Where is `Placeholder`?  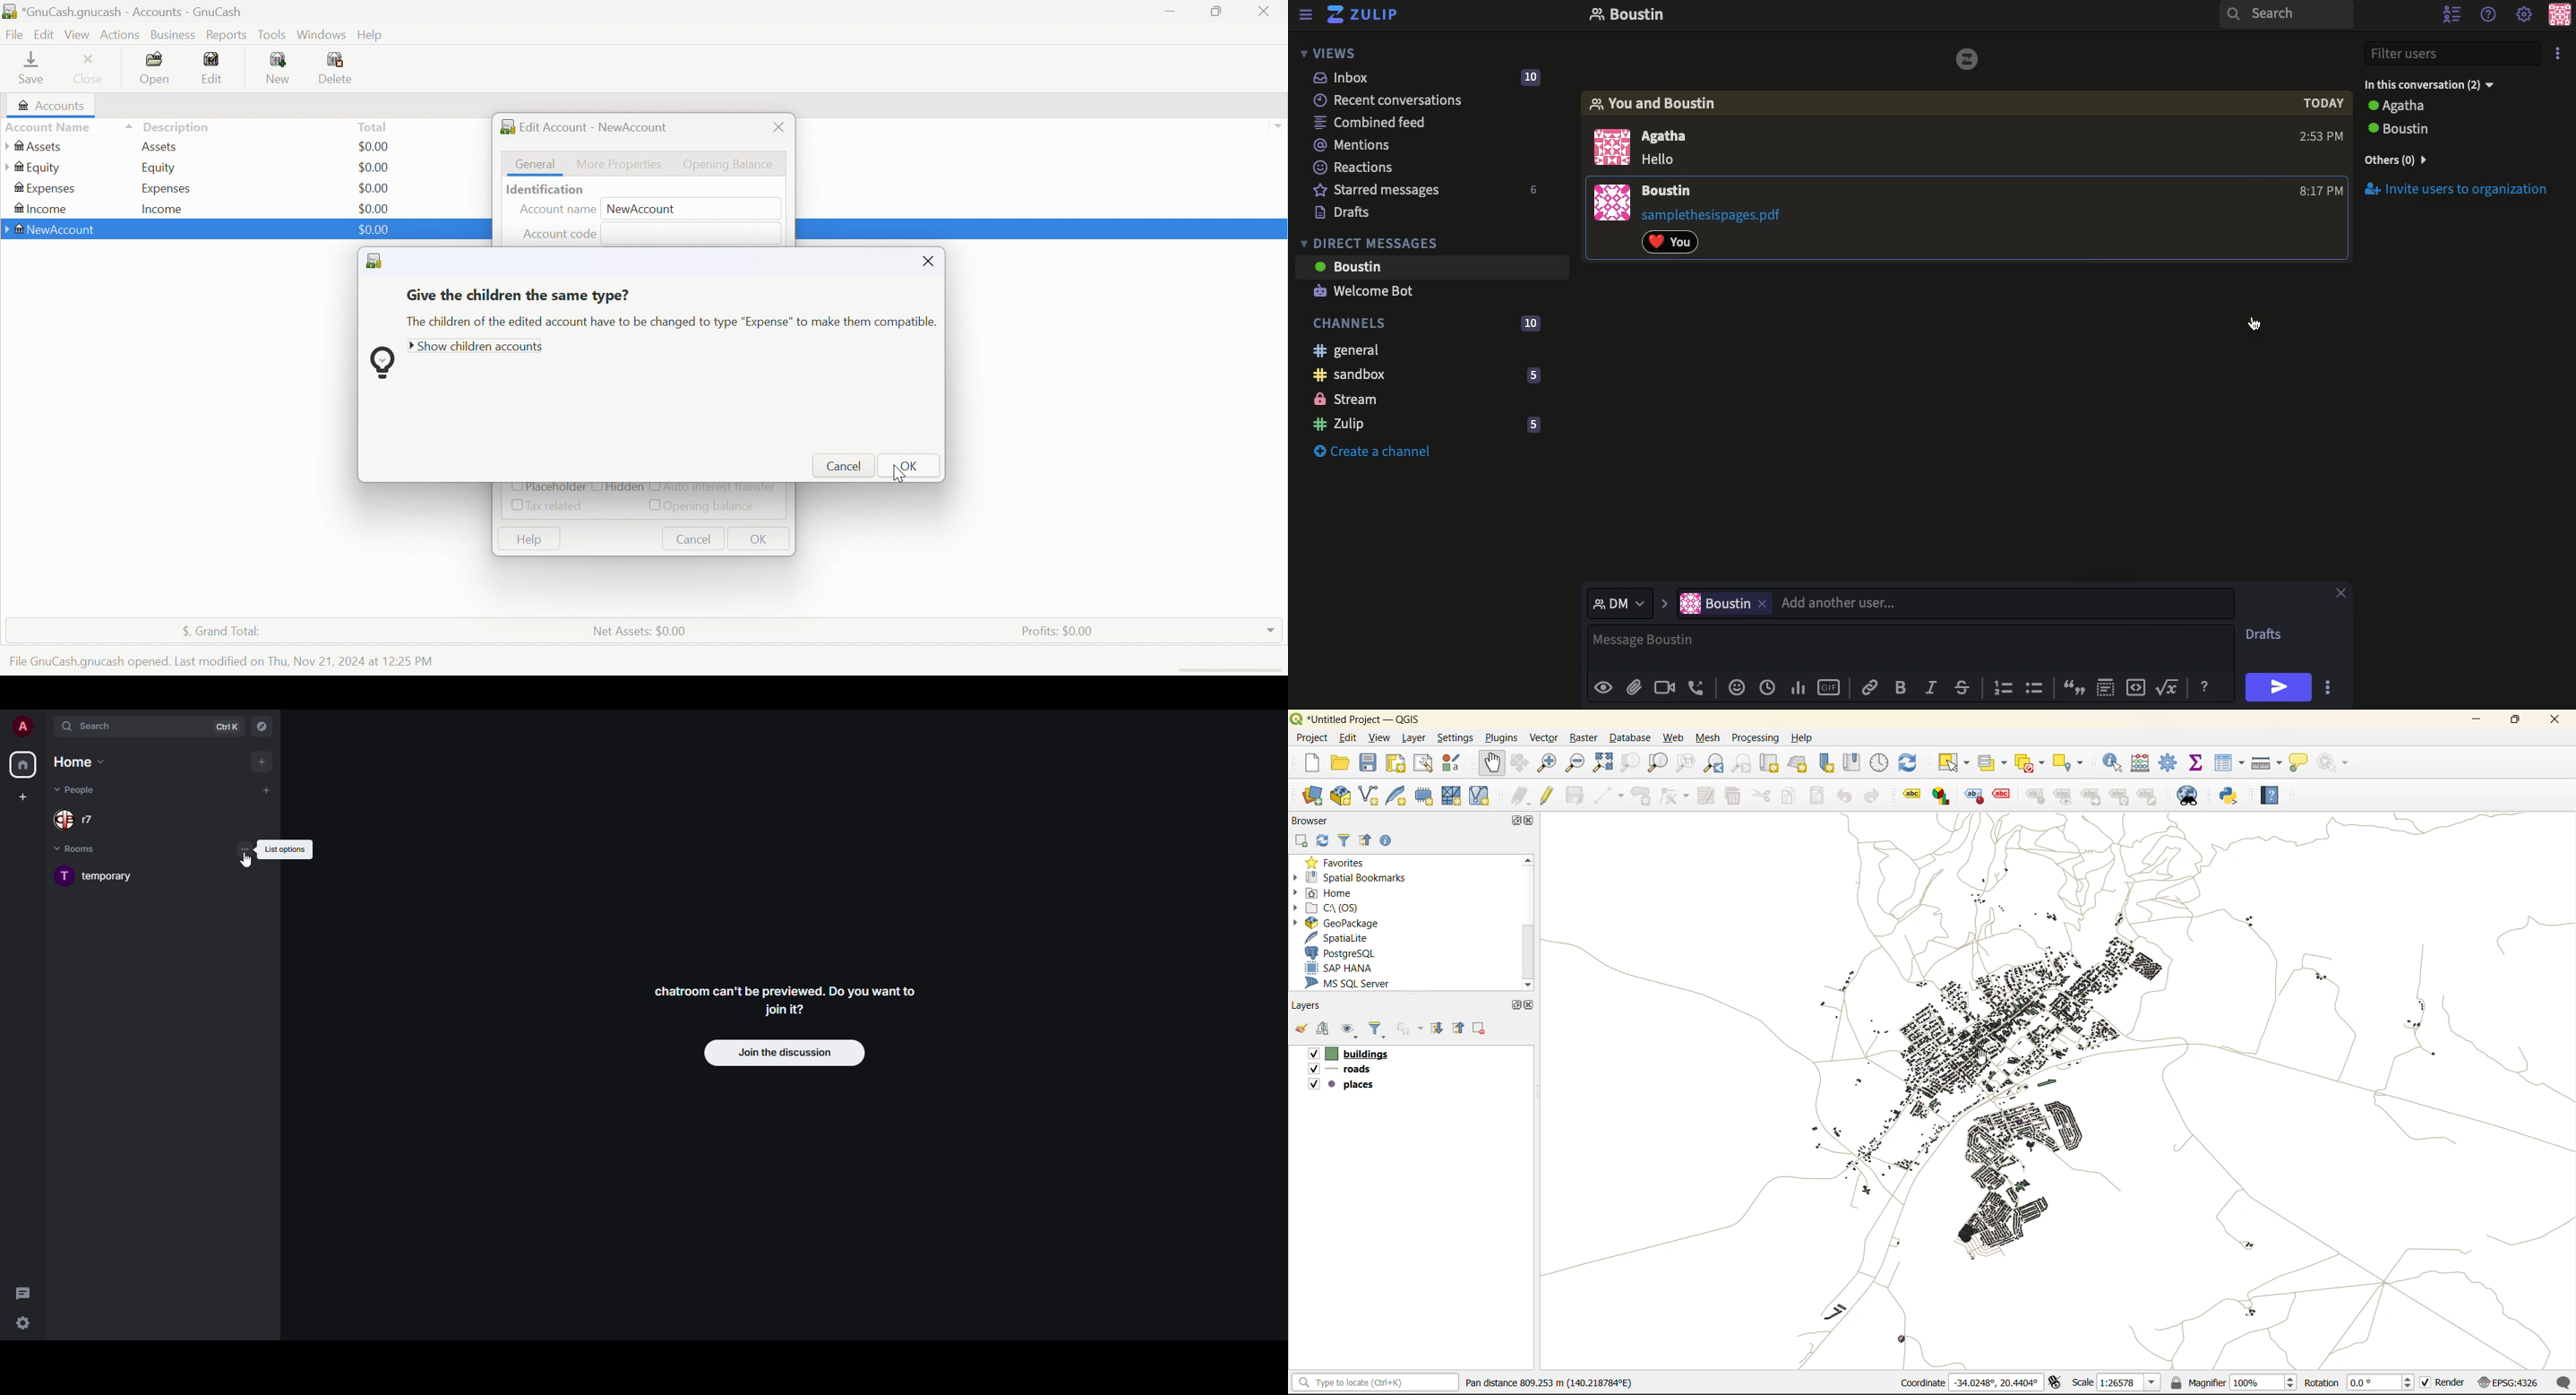 Placeholder is located at coordinates (555, 488).